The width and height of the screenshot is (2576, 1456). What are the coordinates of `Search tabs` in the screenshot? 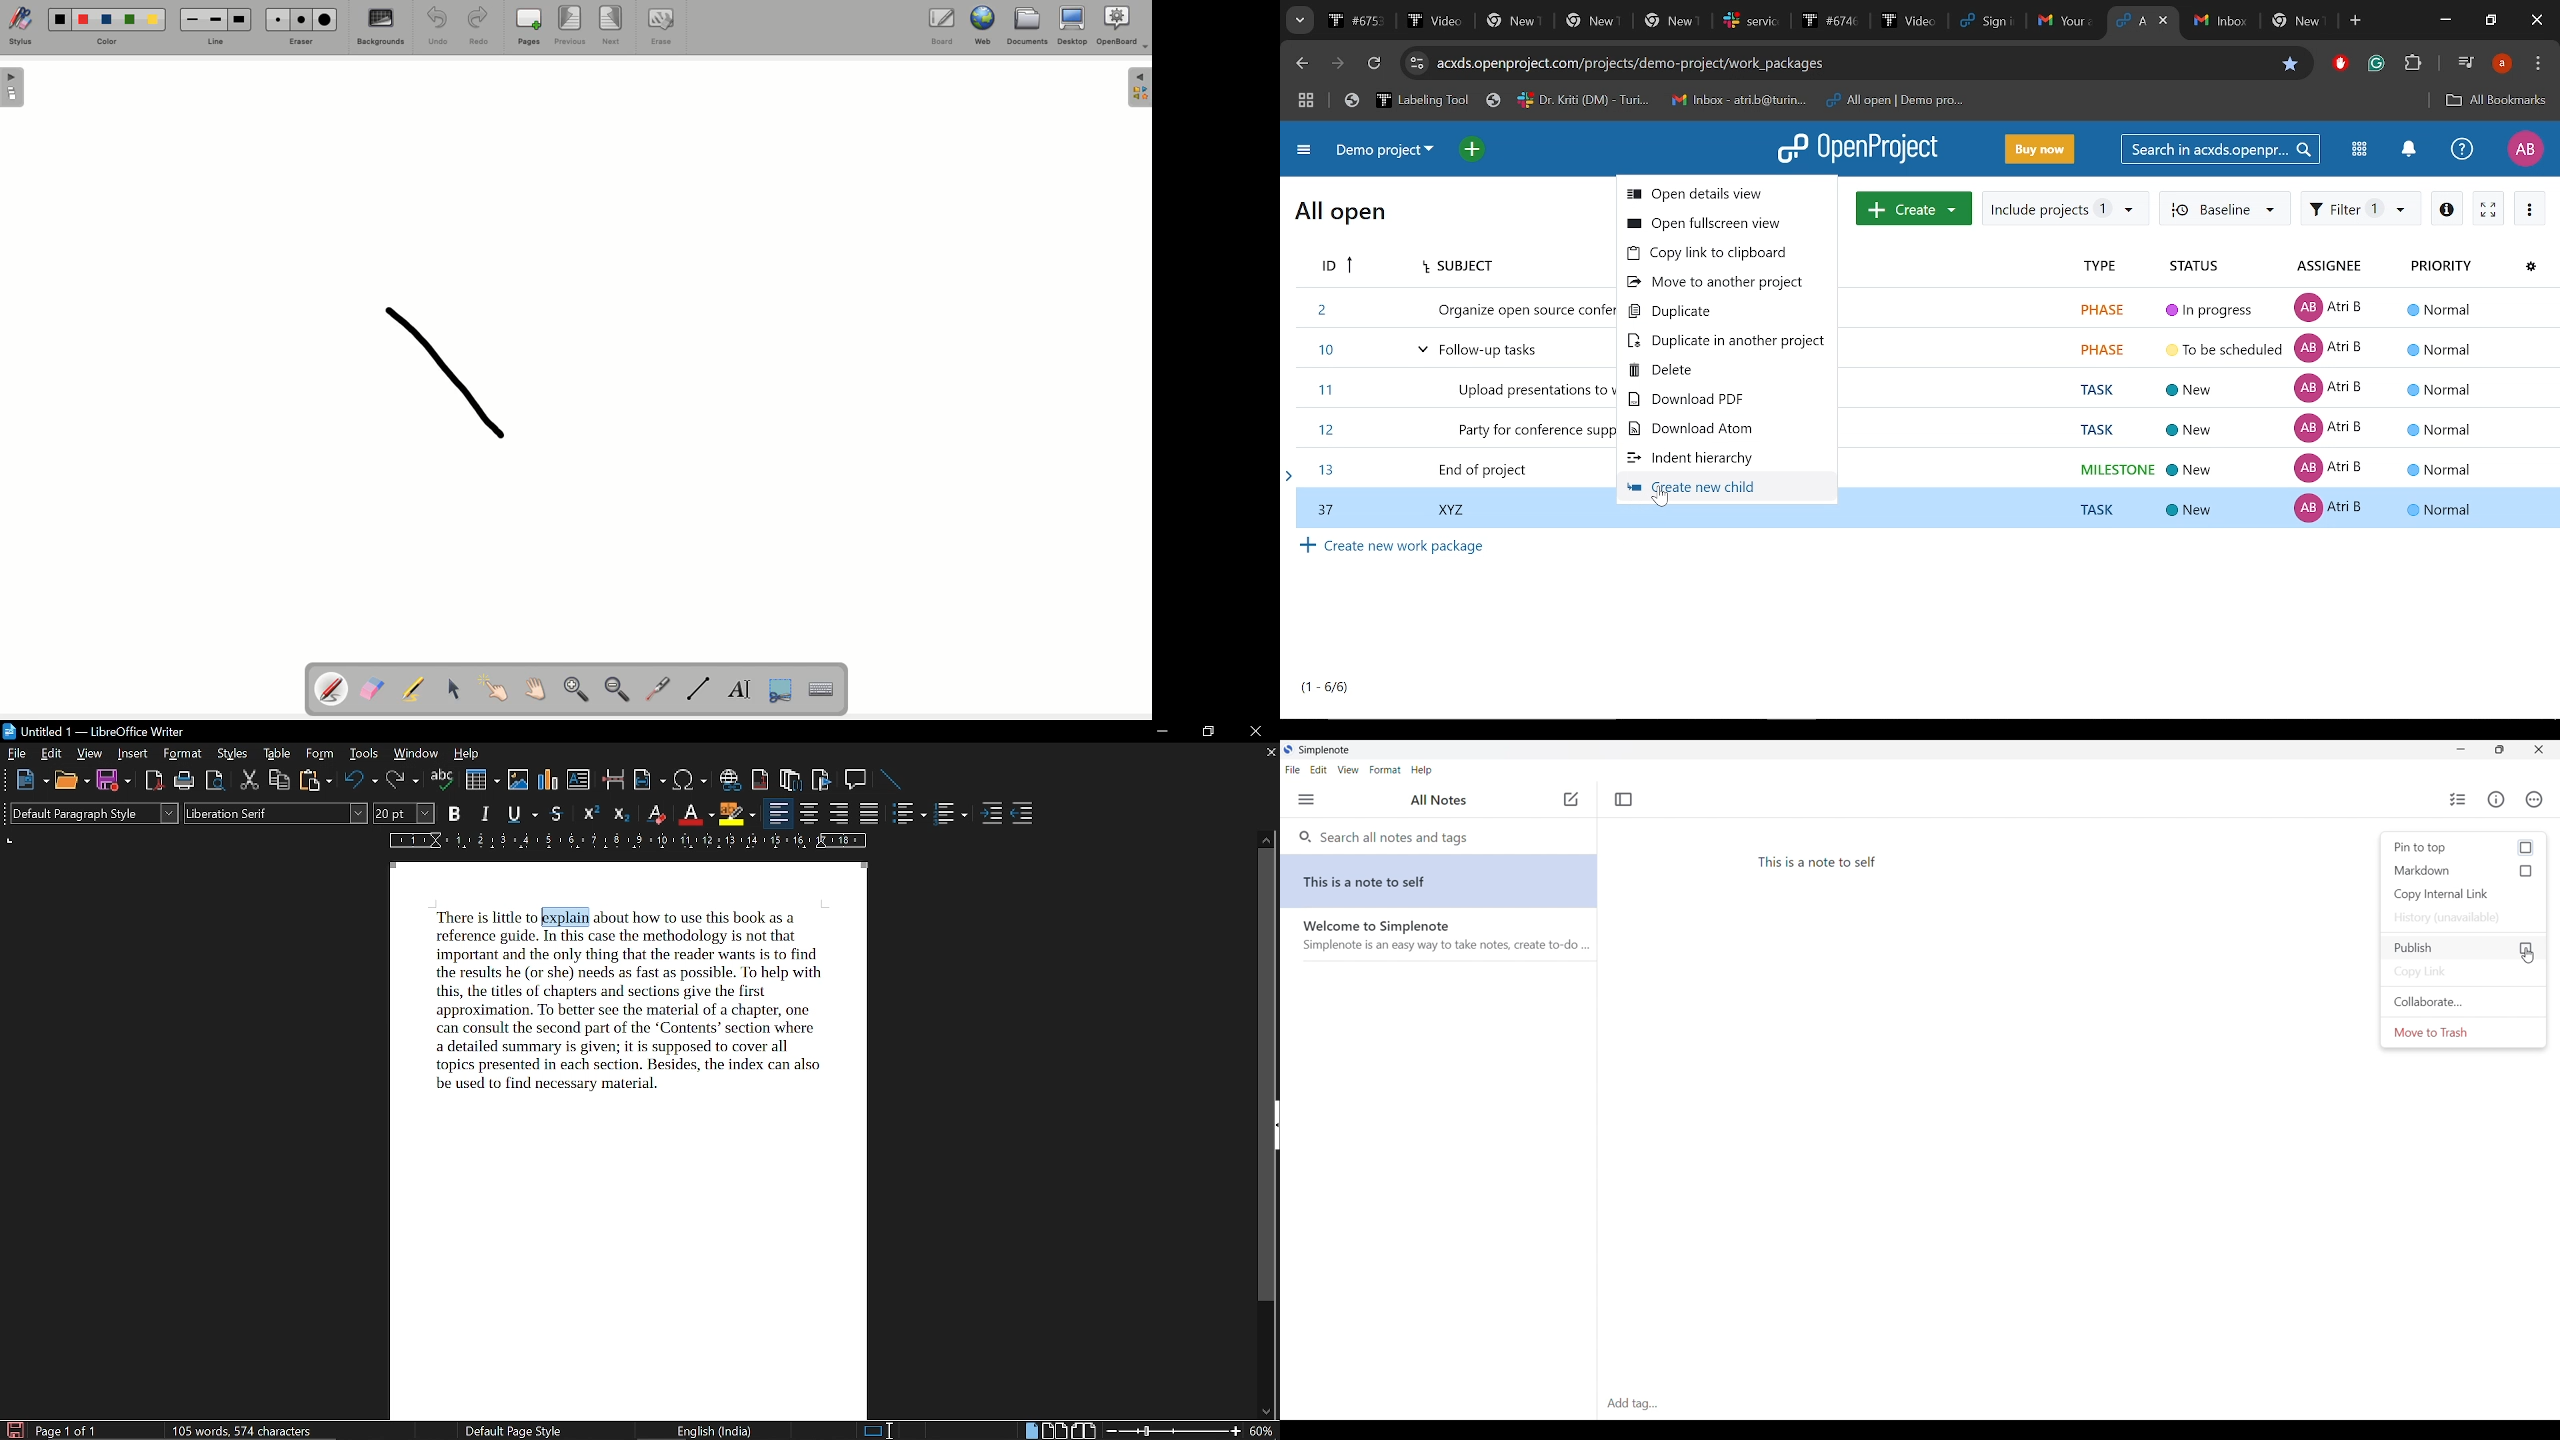 It's located at (1298, 20).